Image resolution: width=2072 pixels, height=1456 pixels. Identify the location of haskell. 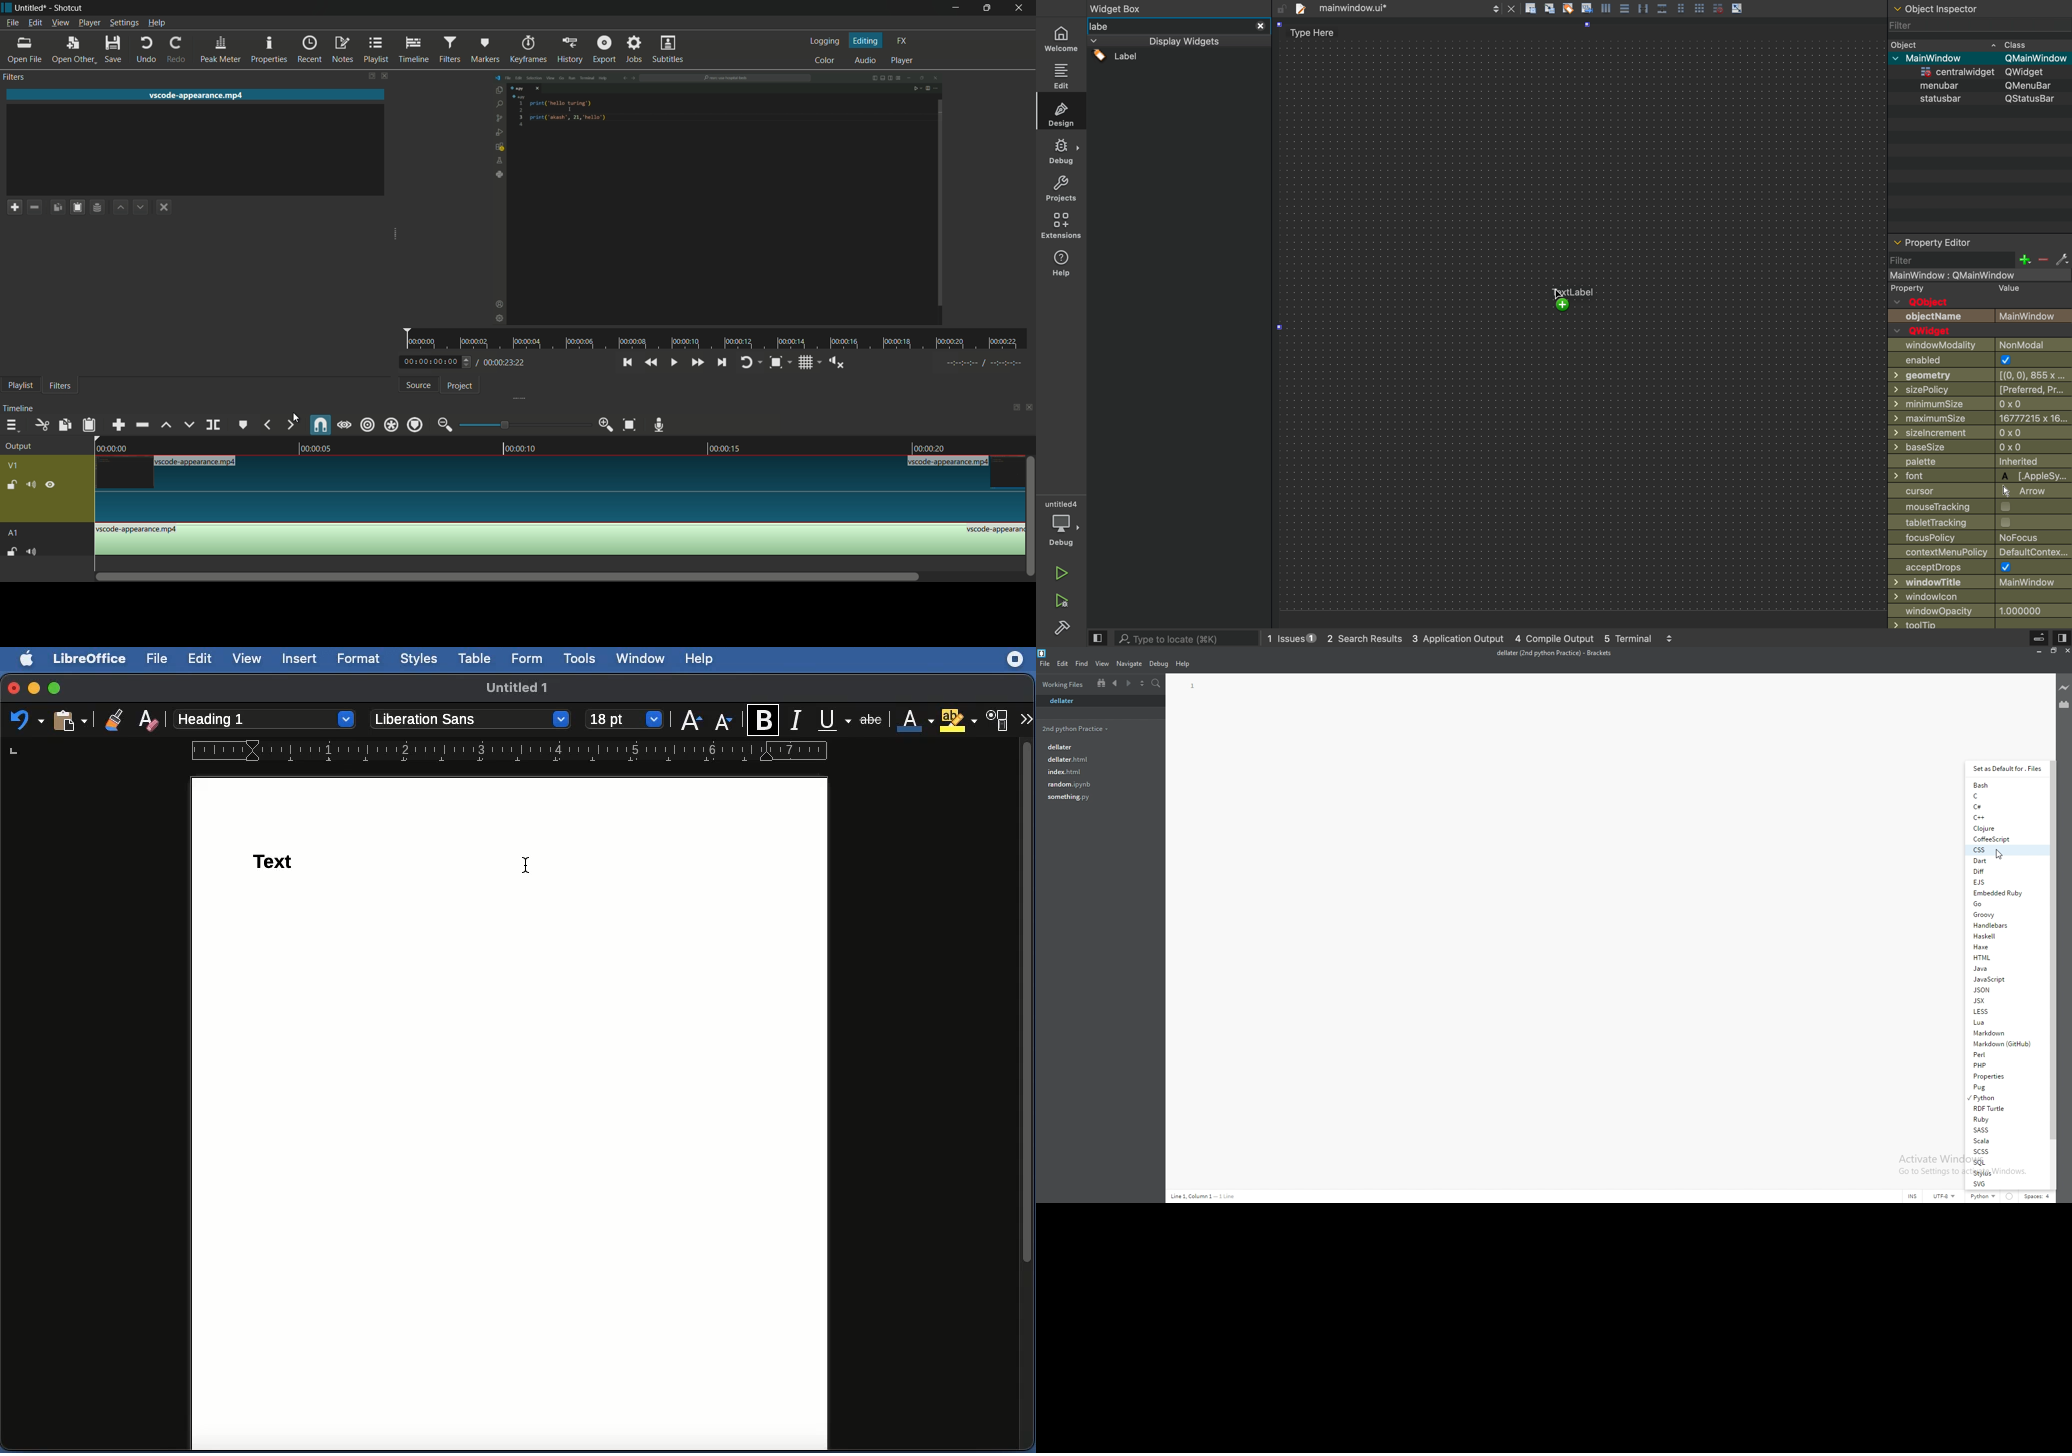
(2003, 936).